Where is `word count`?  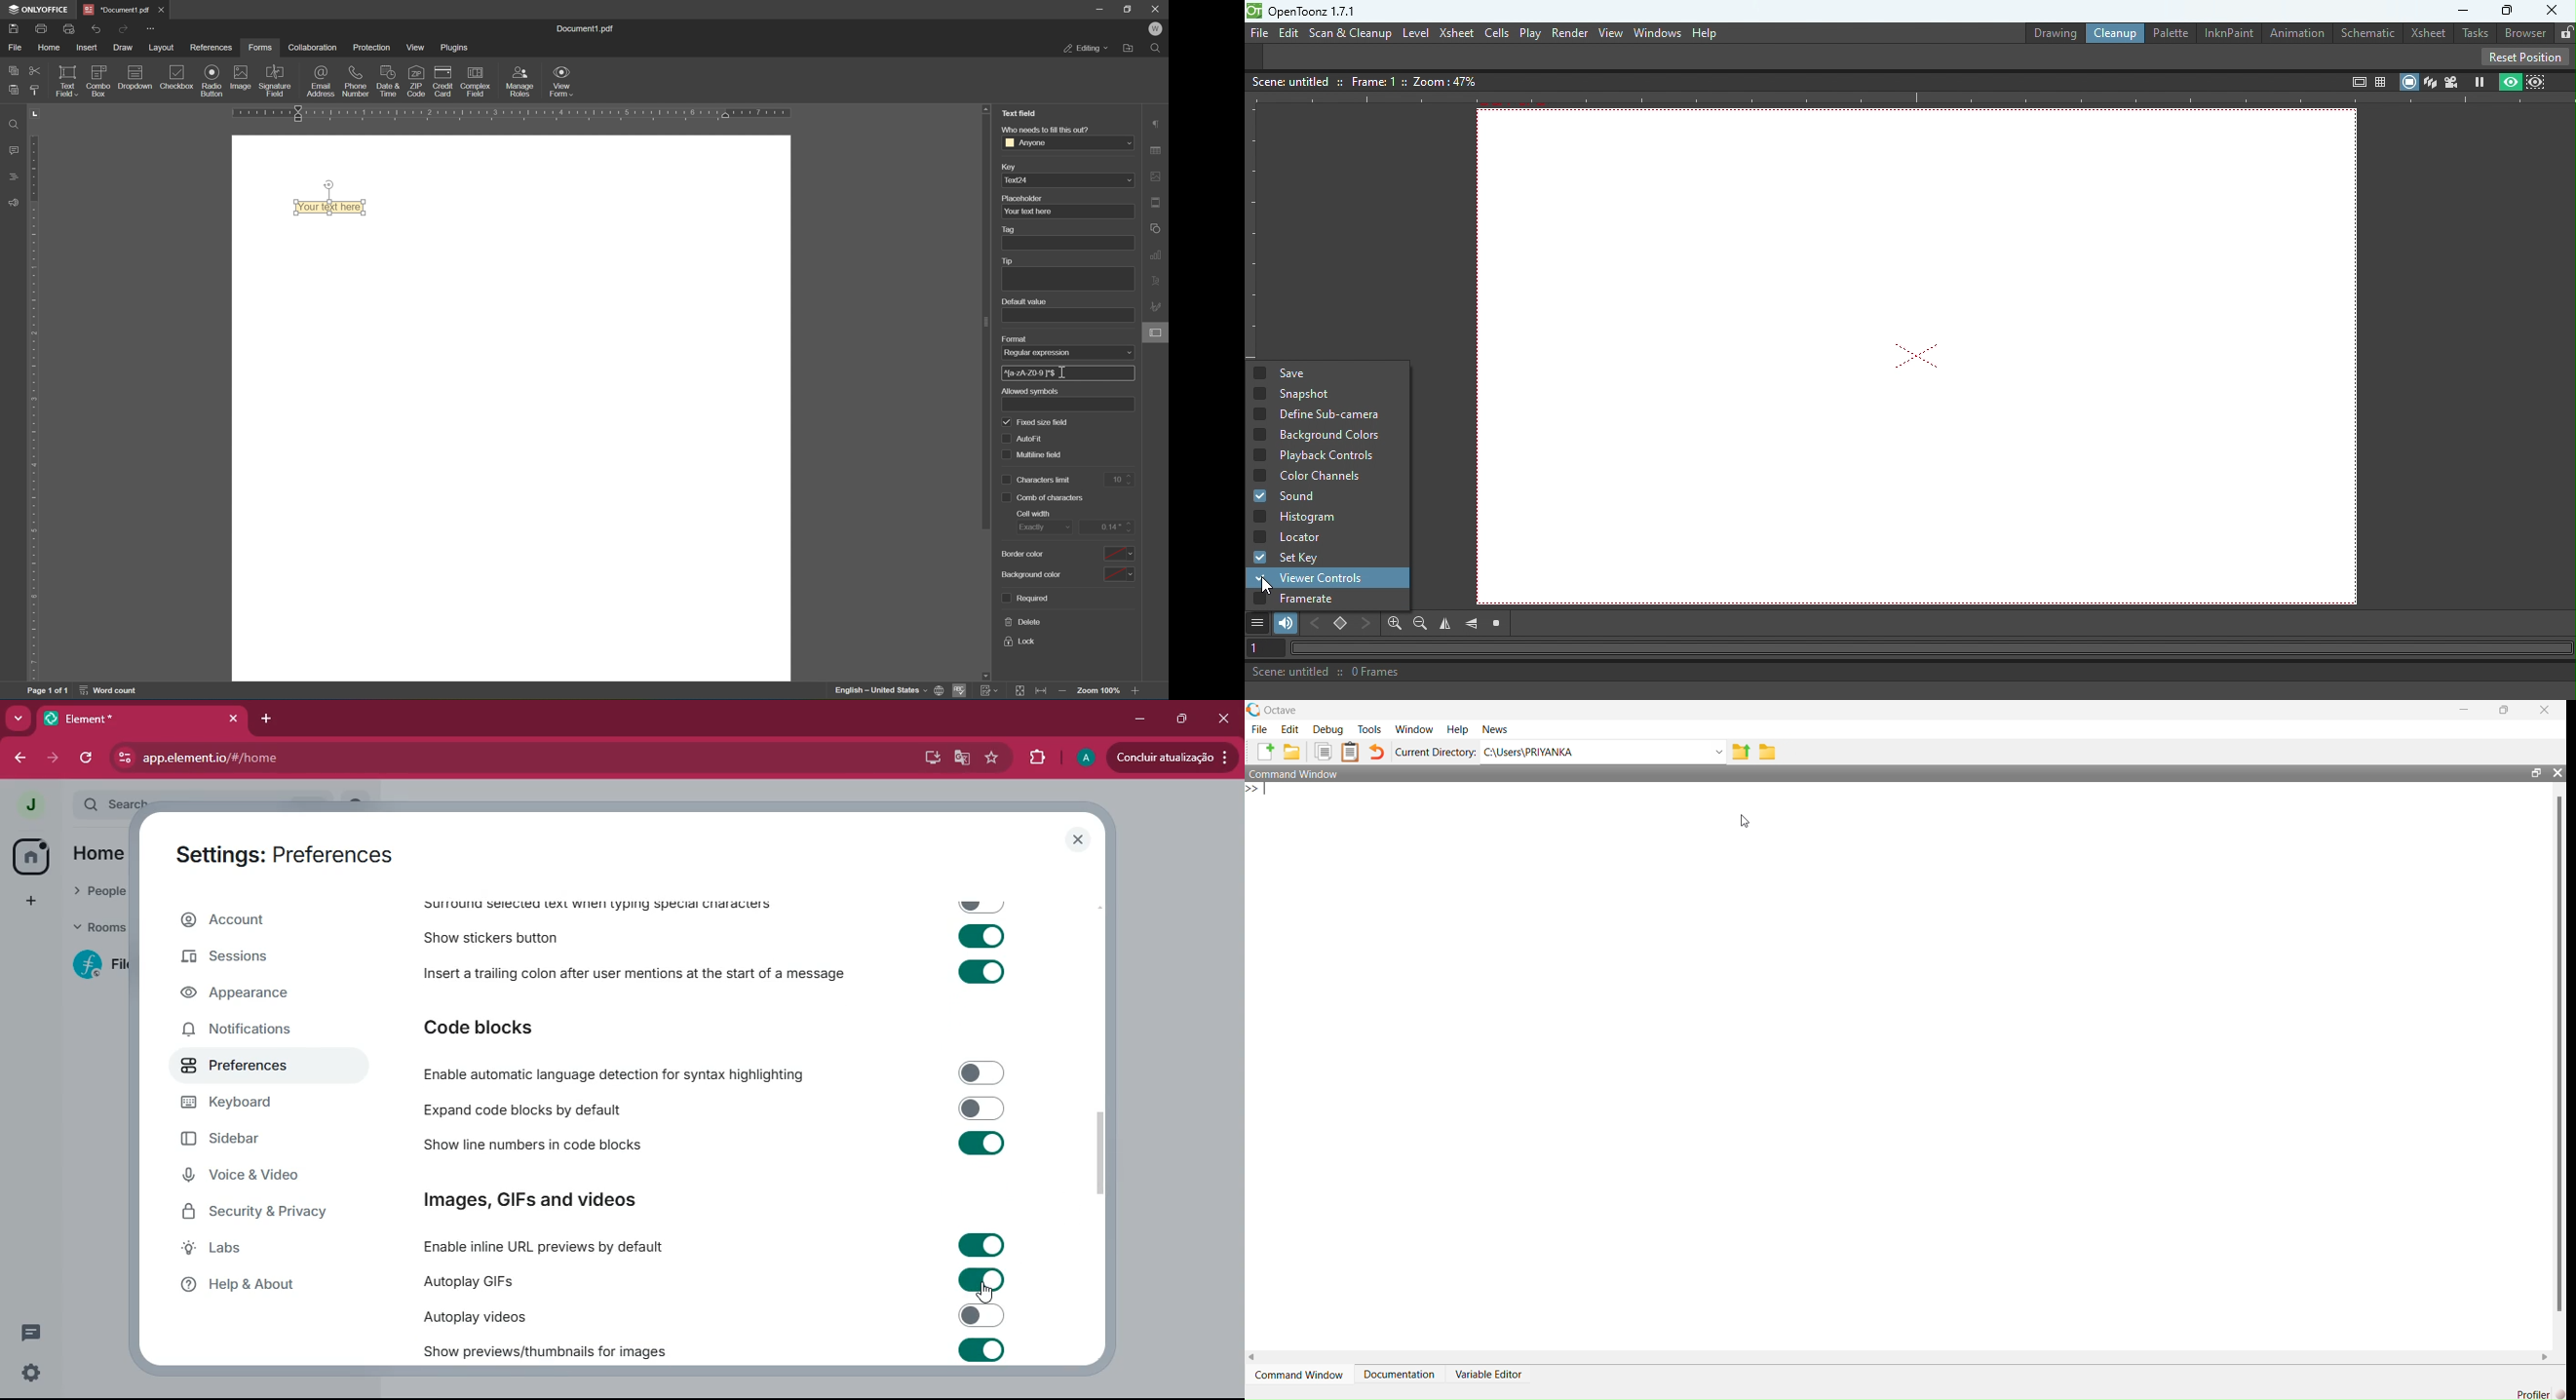 word count is located at coordinates (113, 691).